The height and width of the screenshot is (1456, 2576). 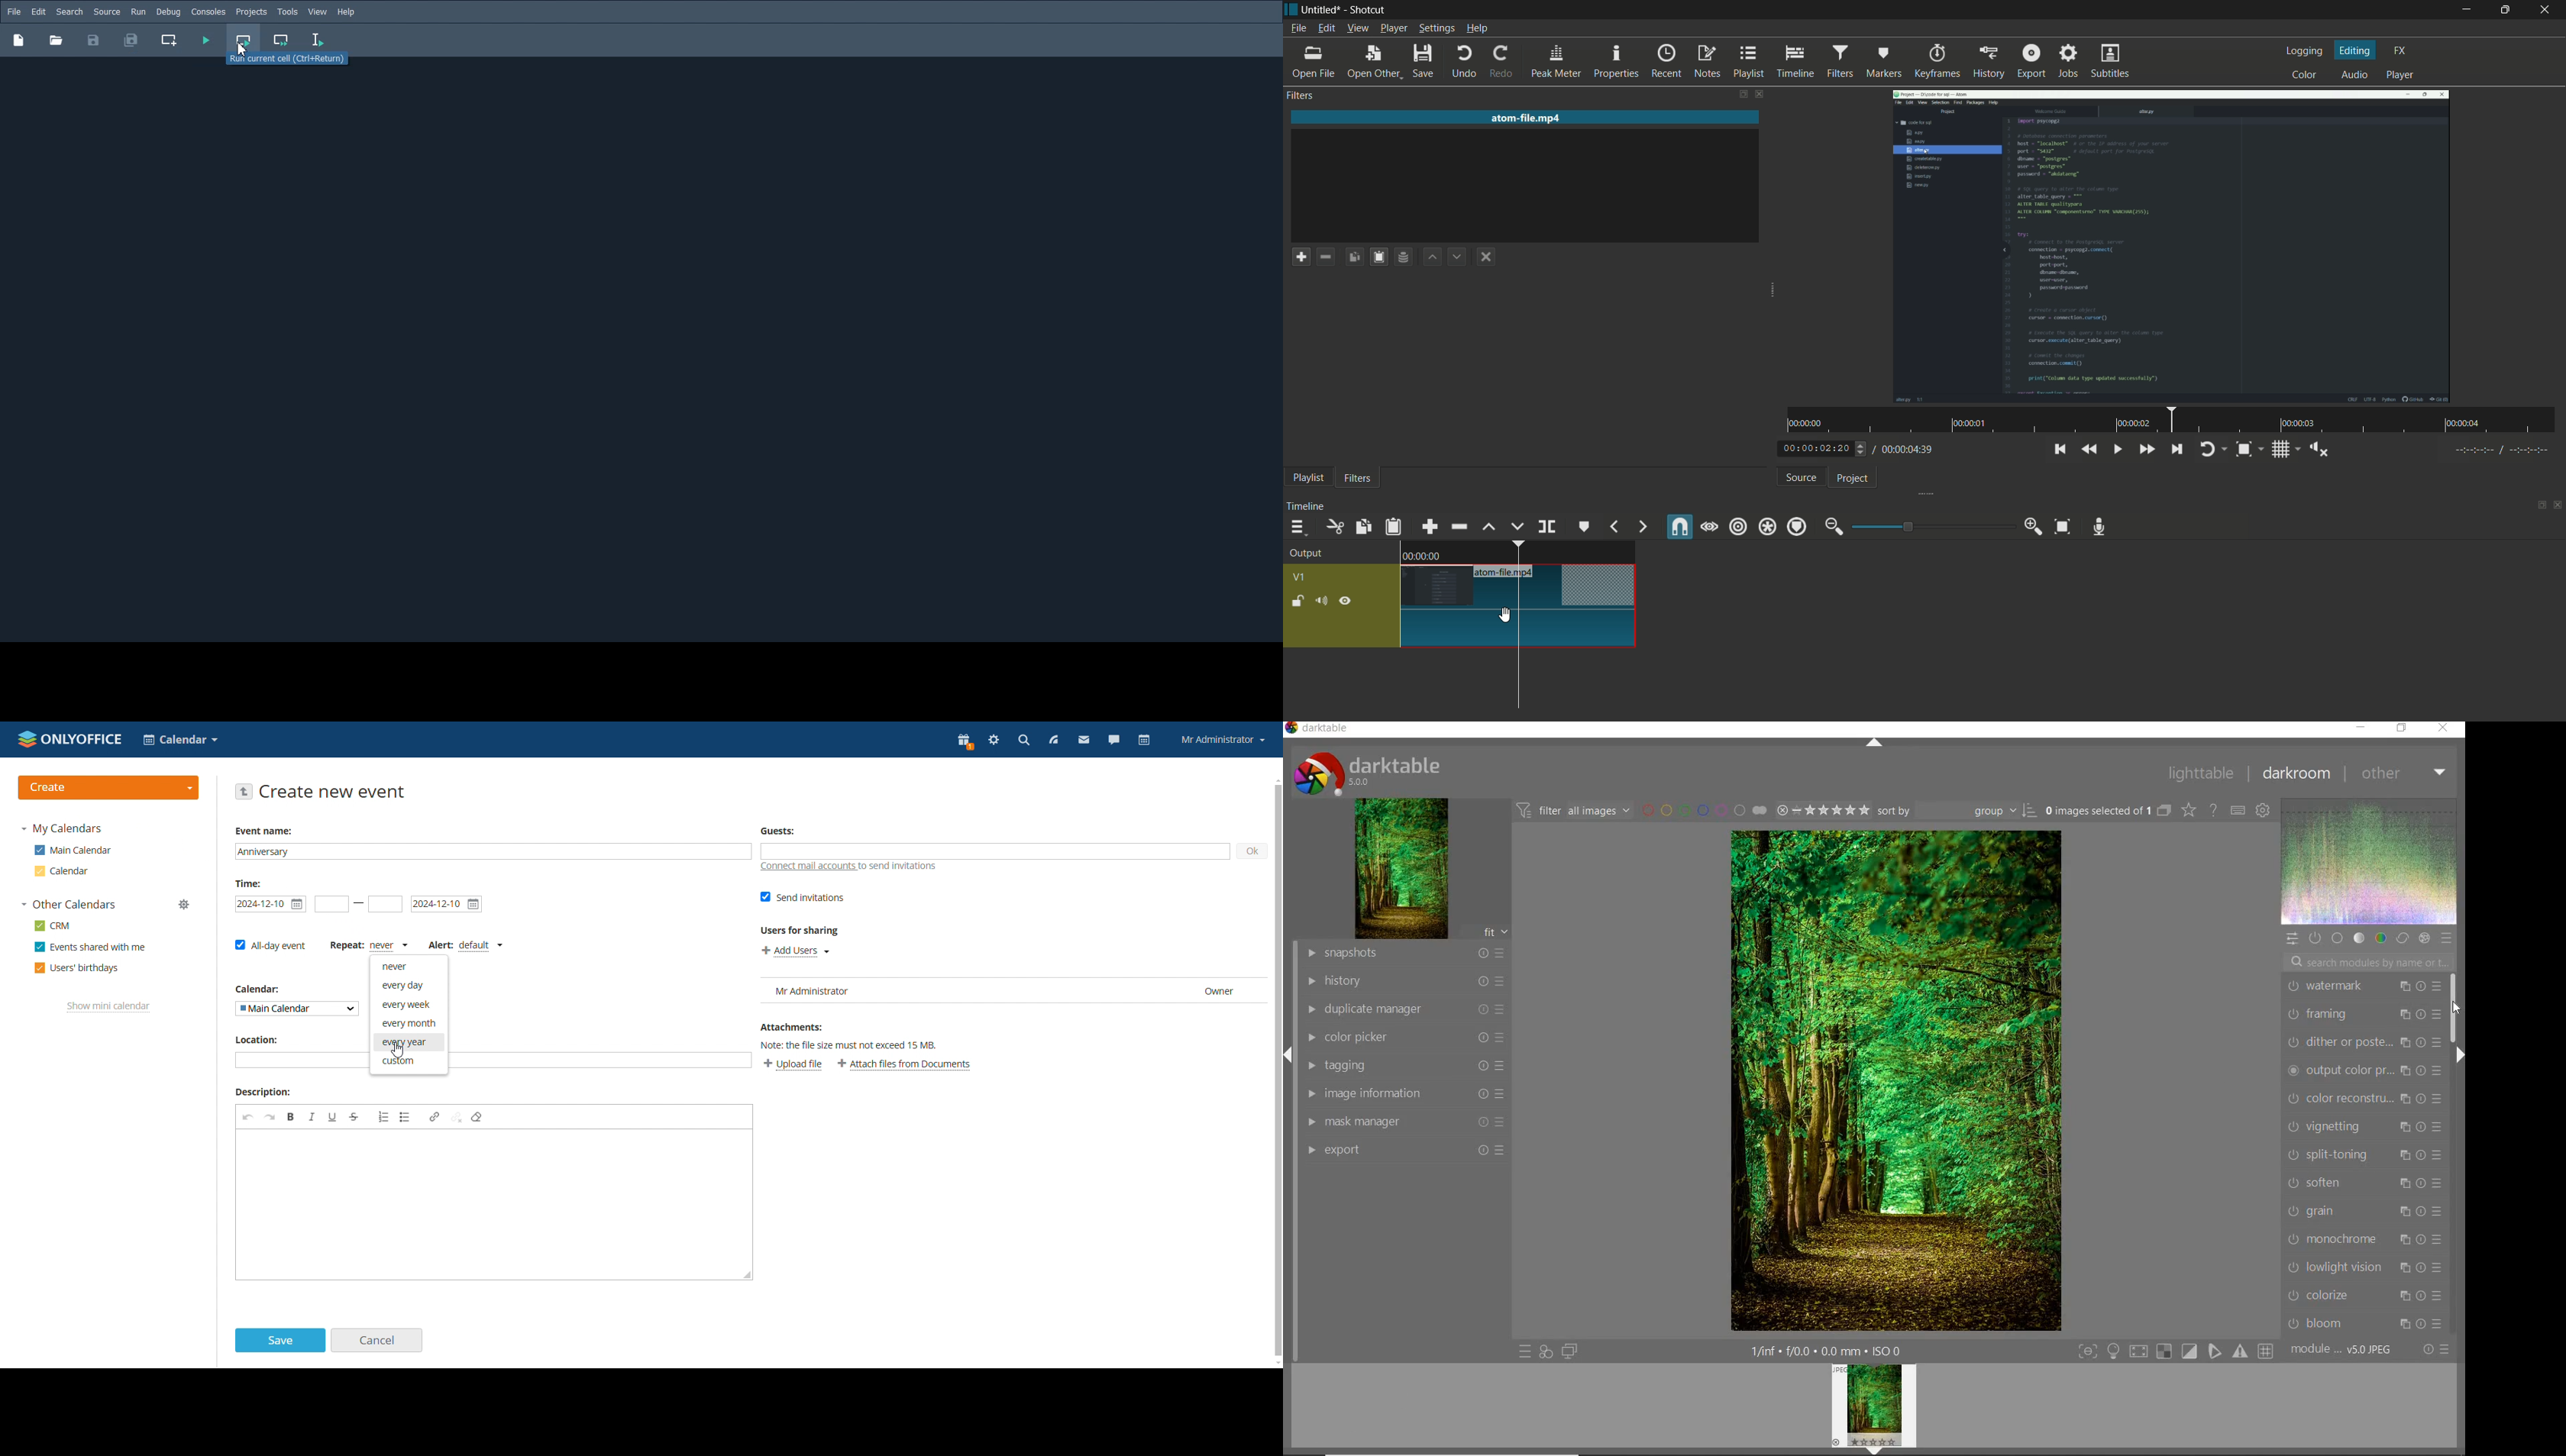 What do you see at coordinates (94, 40) in the screenshot?
I see `Save File` at bounding box center [94, 40].